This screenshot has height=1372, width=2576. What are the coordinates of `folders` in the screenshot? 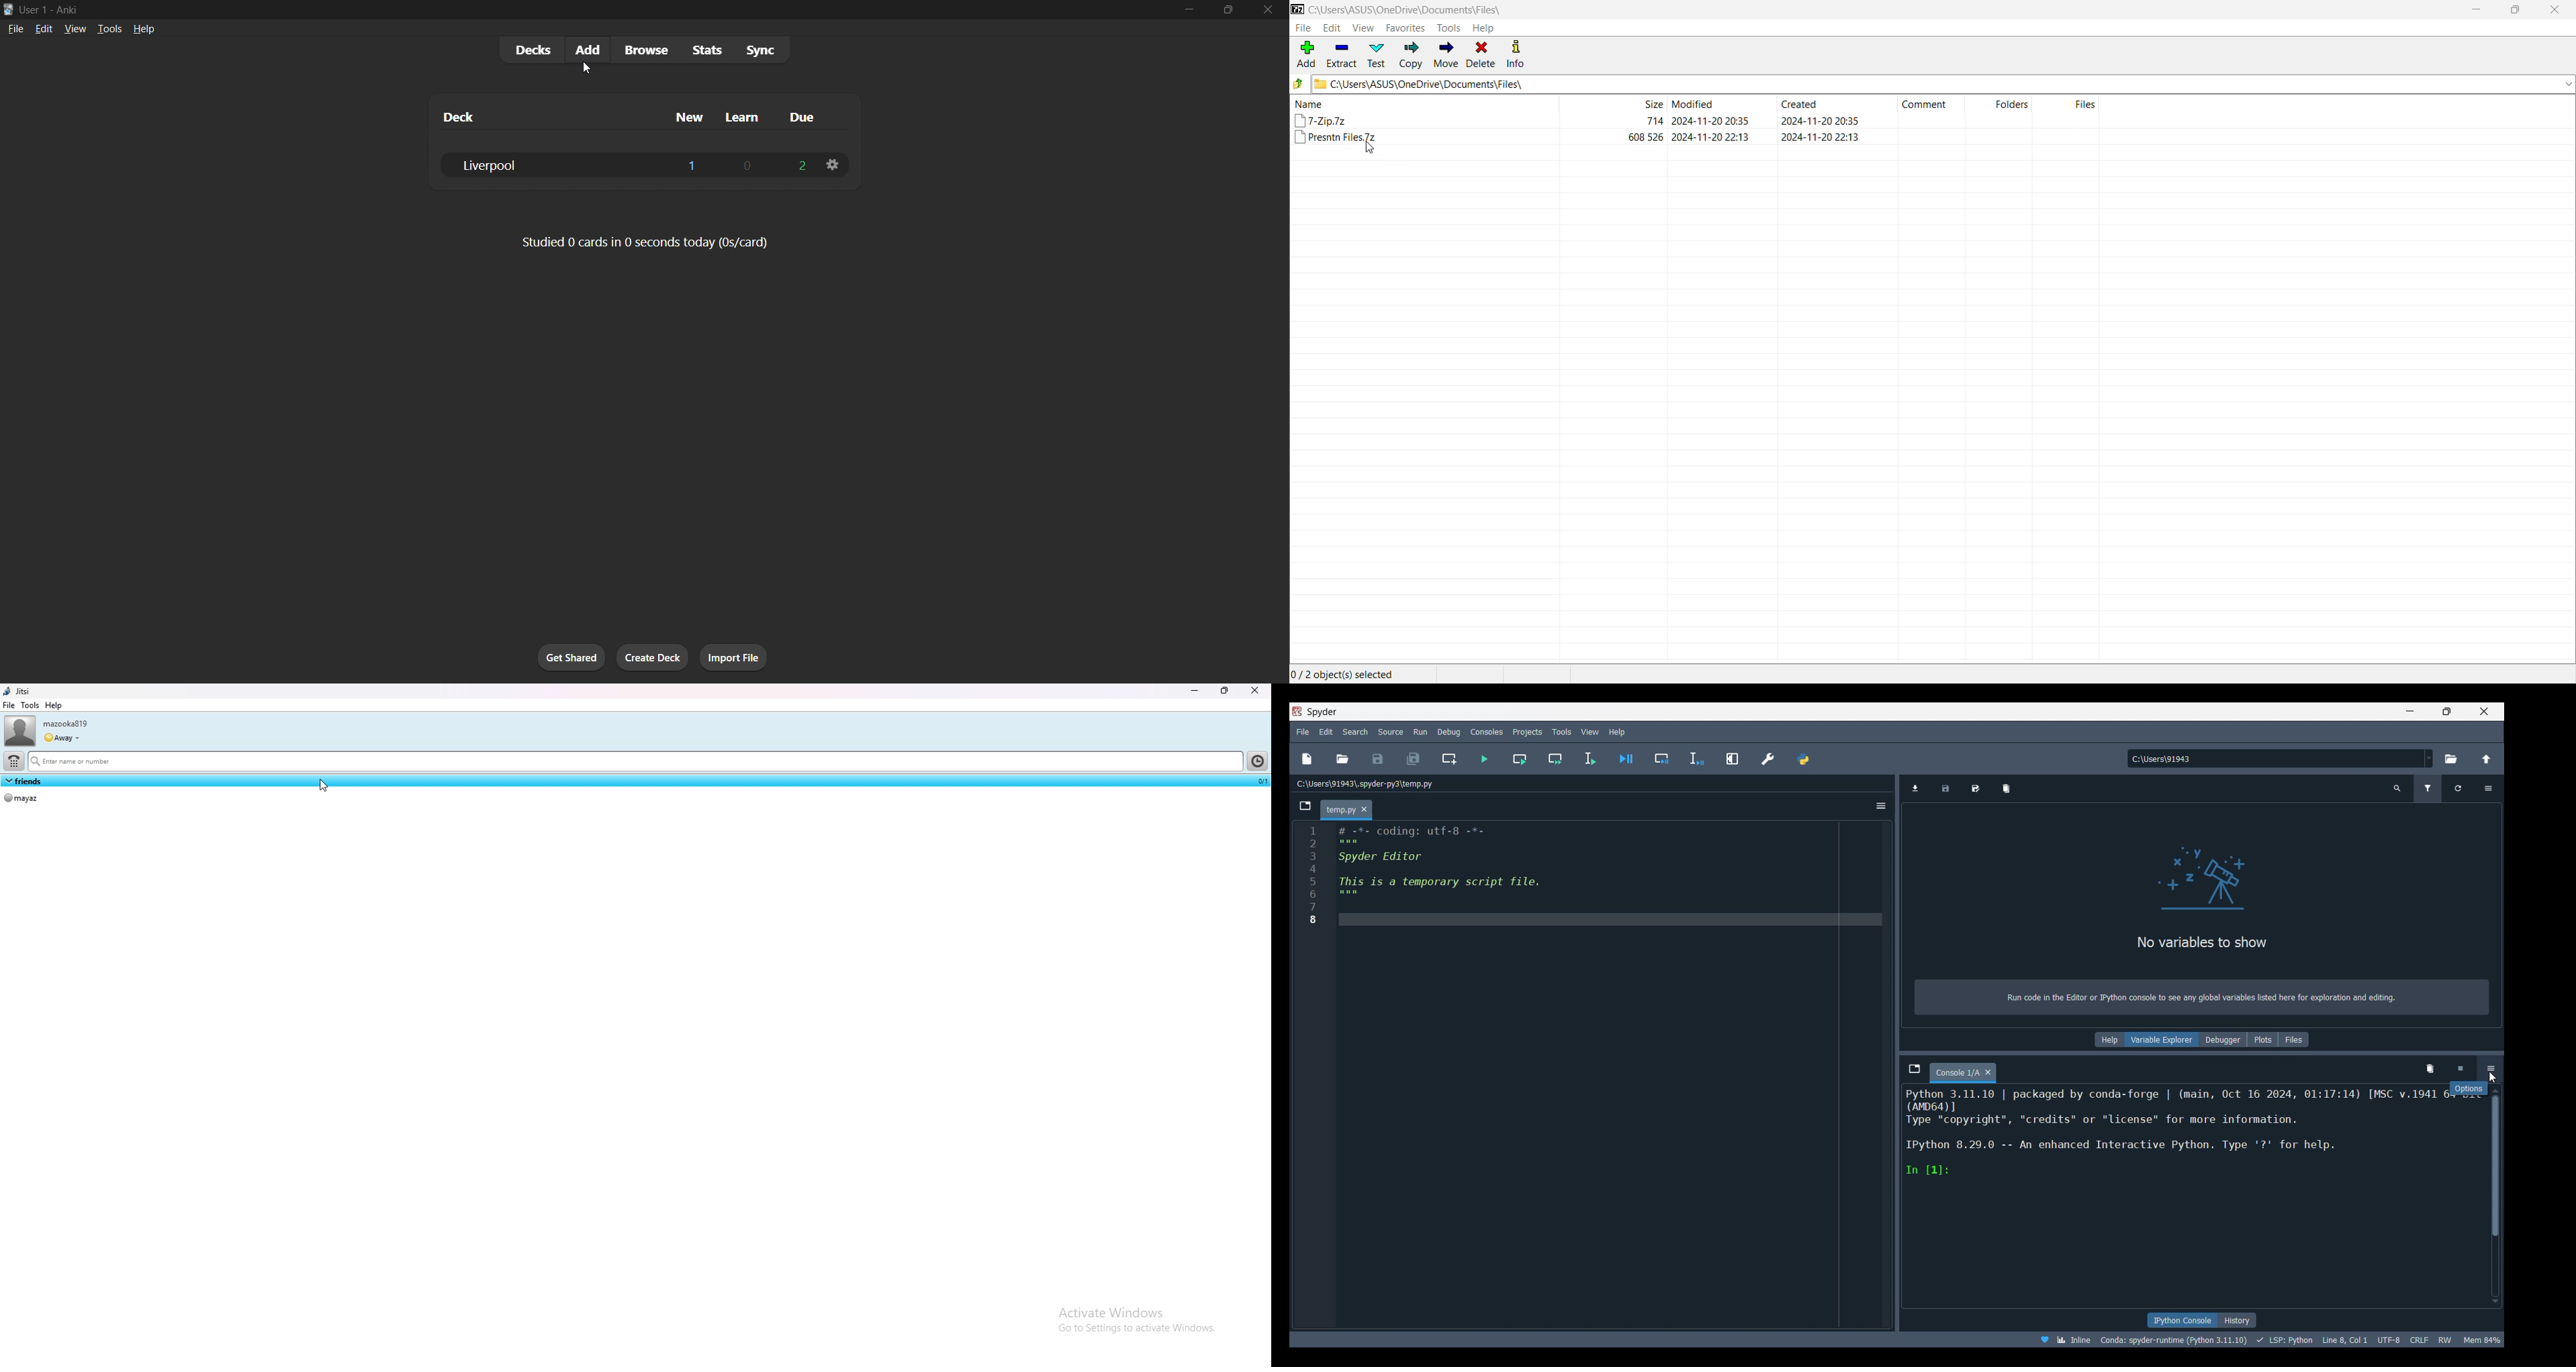 It's located at (2012, 103).